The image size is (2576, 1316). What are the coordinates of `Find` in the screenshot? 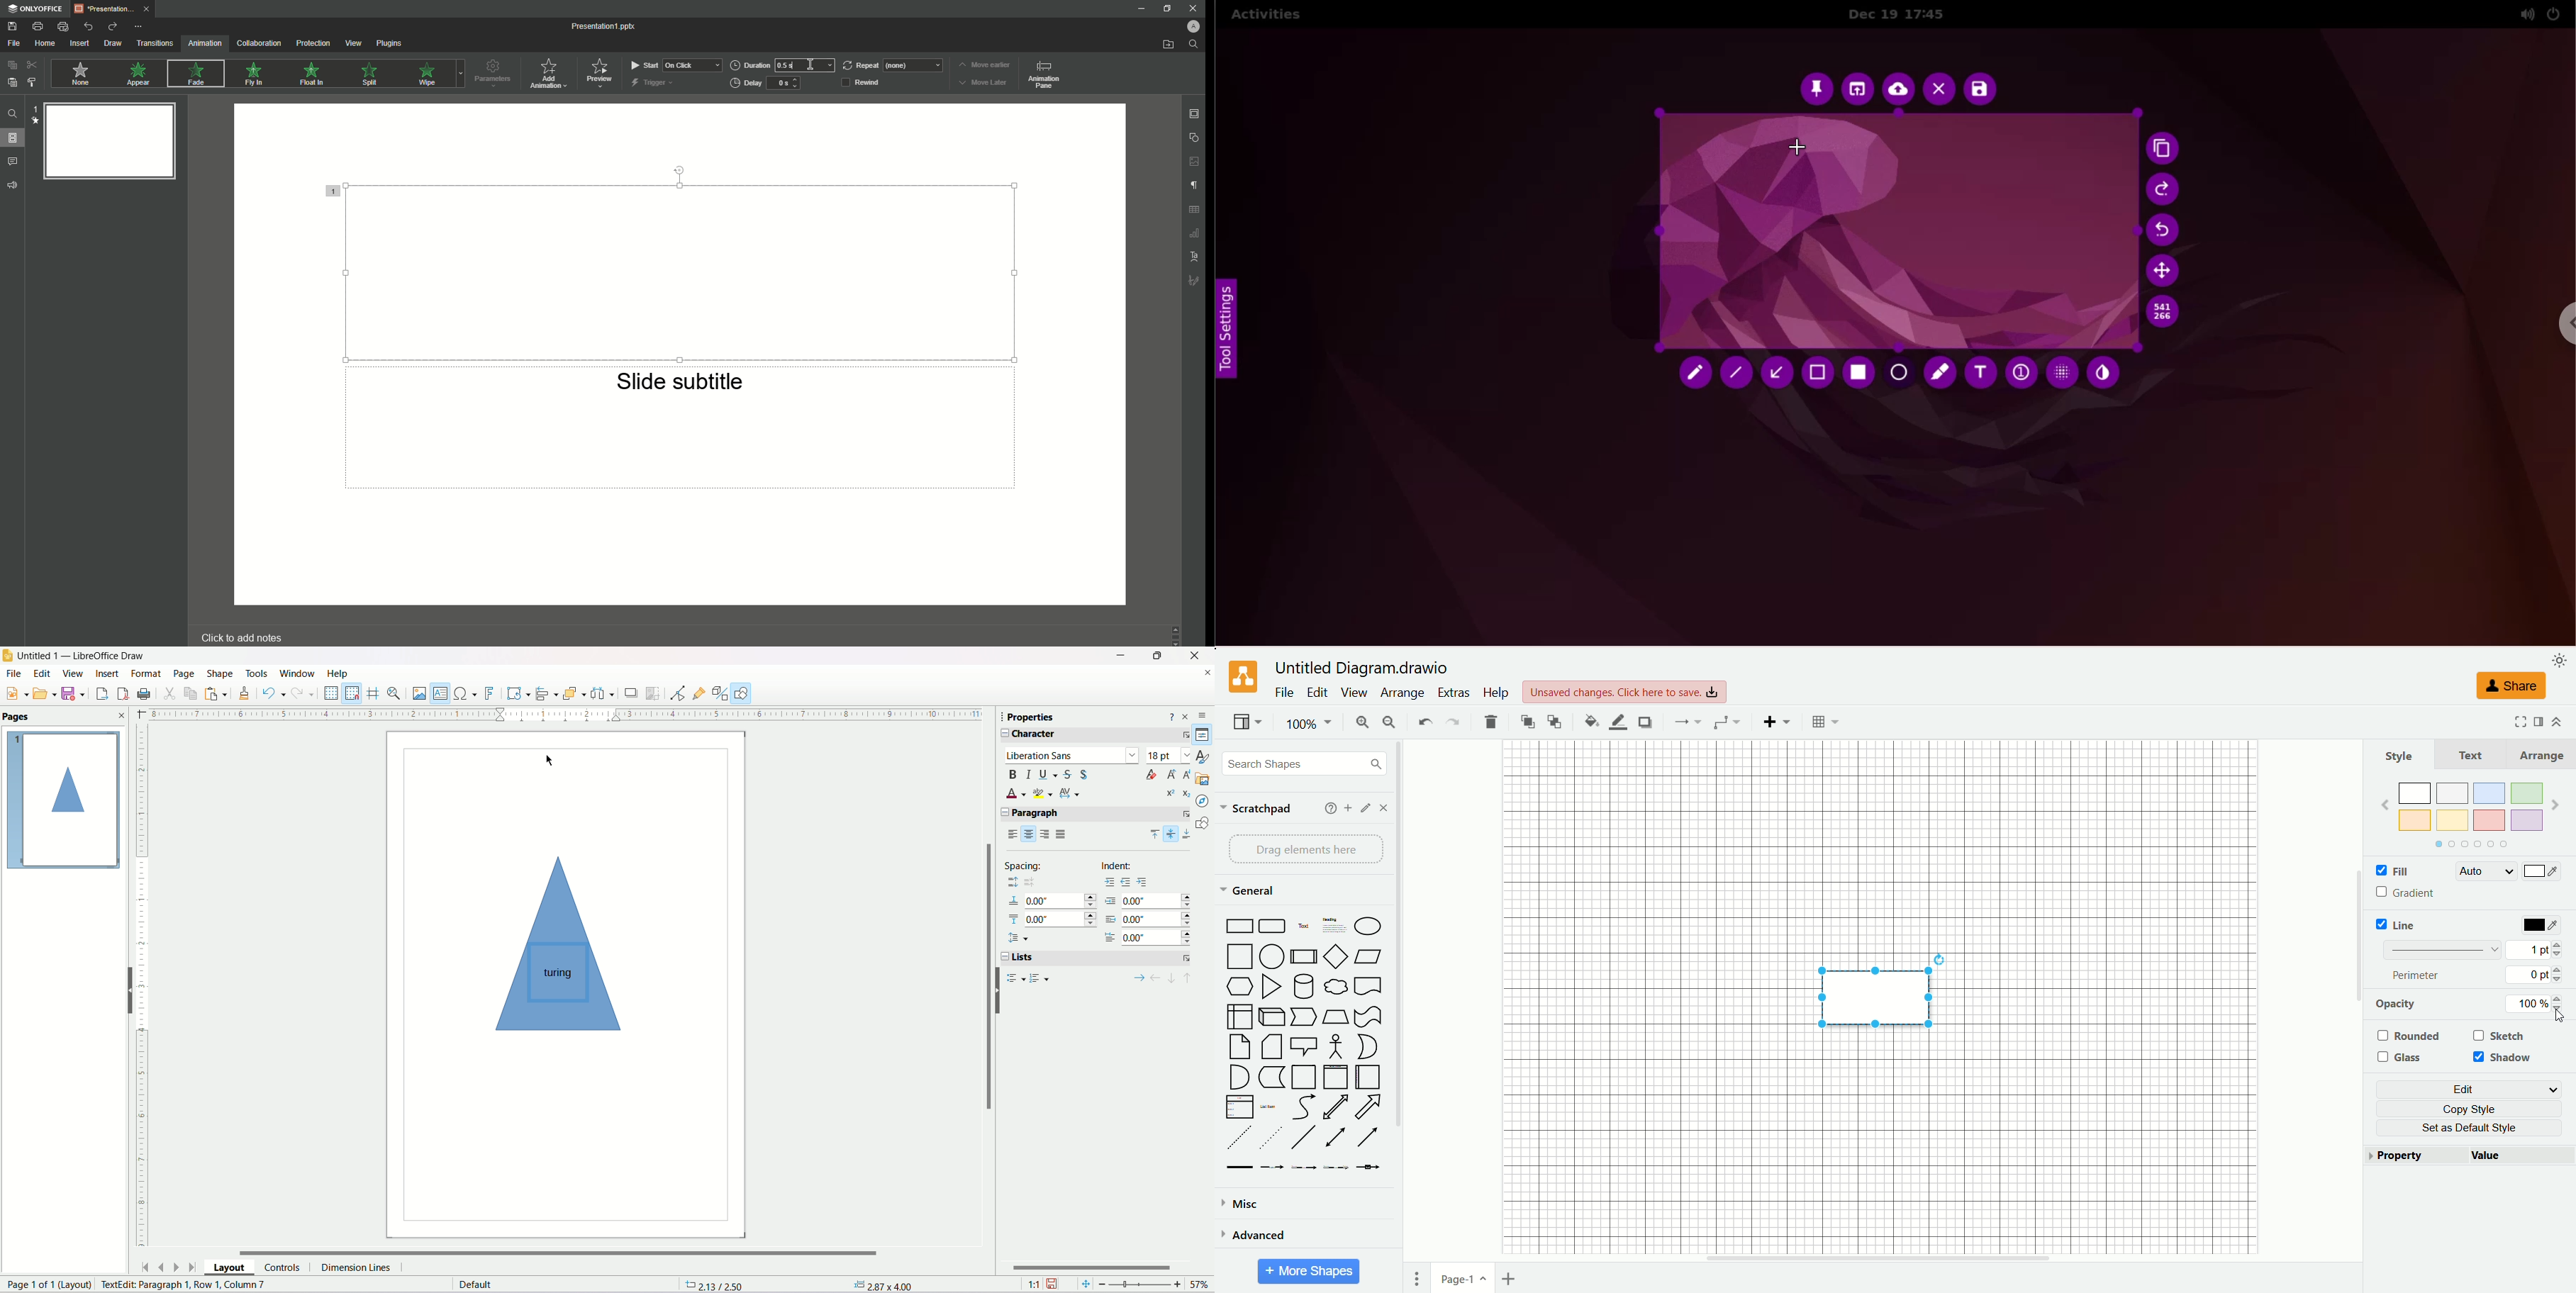 It's located at (1193, 43).